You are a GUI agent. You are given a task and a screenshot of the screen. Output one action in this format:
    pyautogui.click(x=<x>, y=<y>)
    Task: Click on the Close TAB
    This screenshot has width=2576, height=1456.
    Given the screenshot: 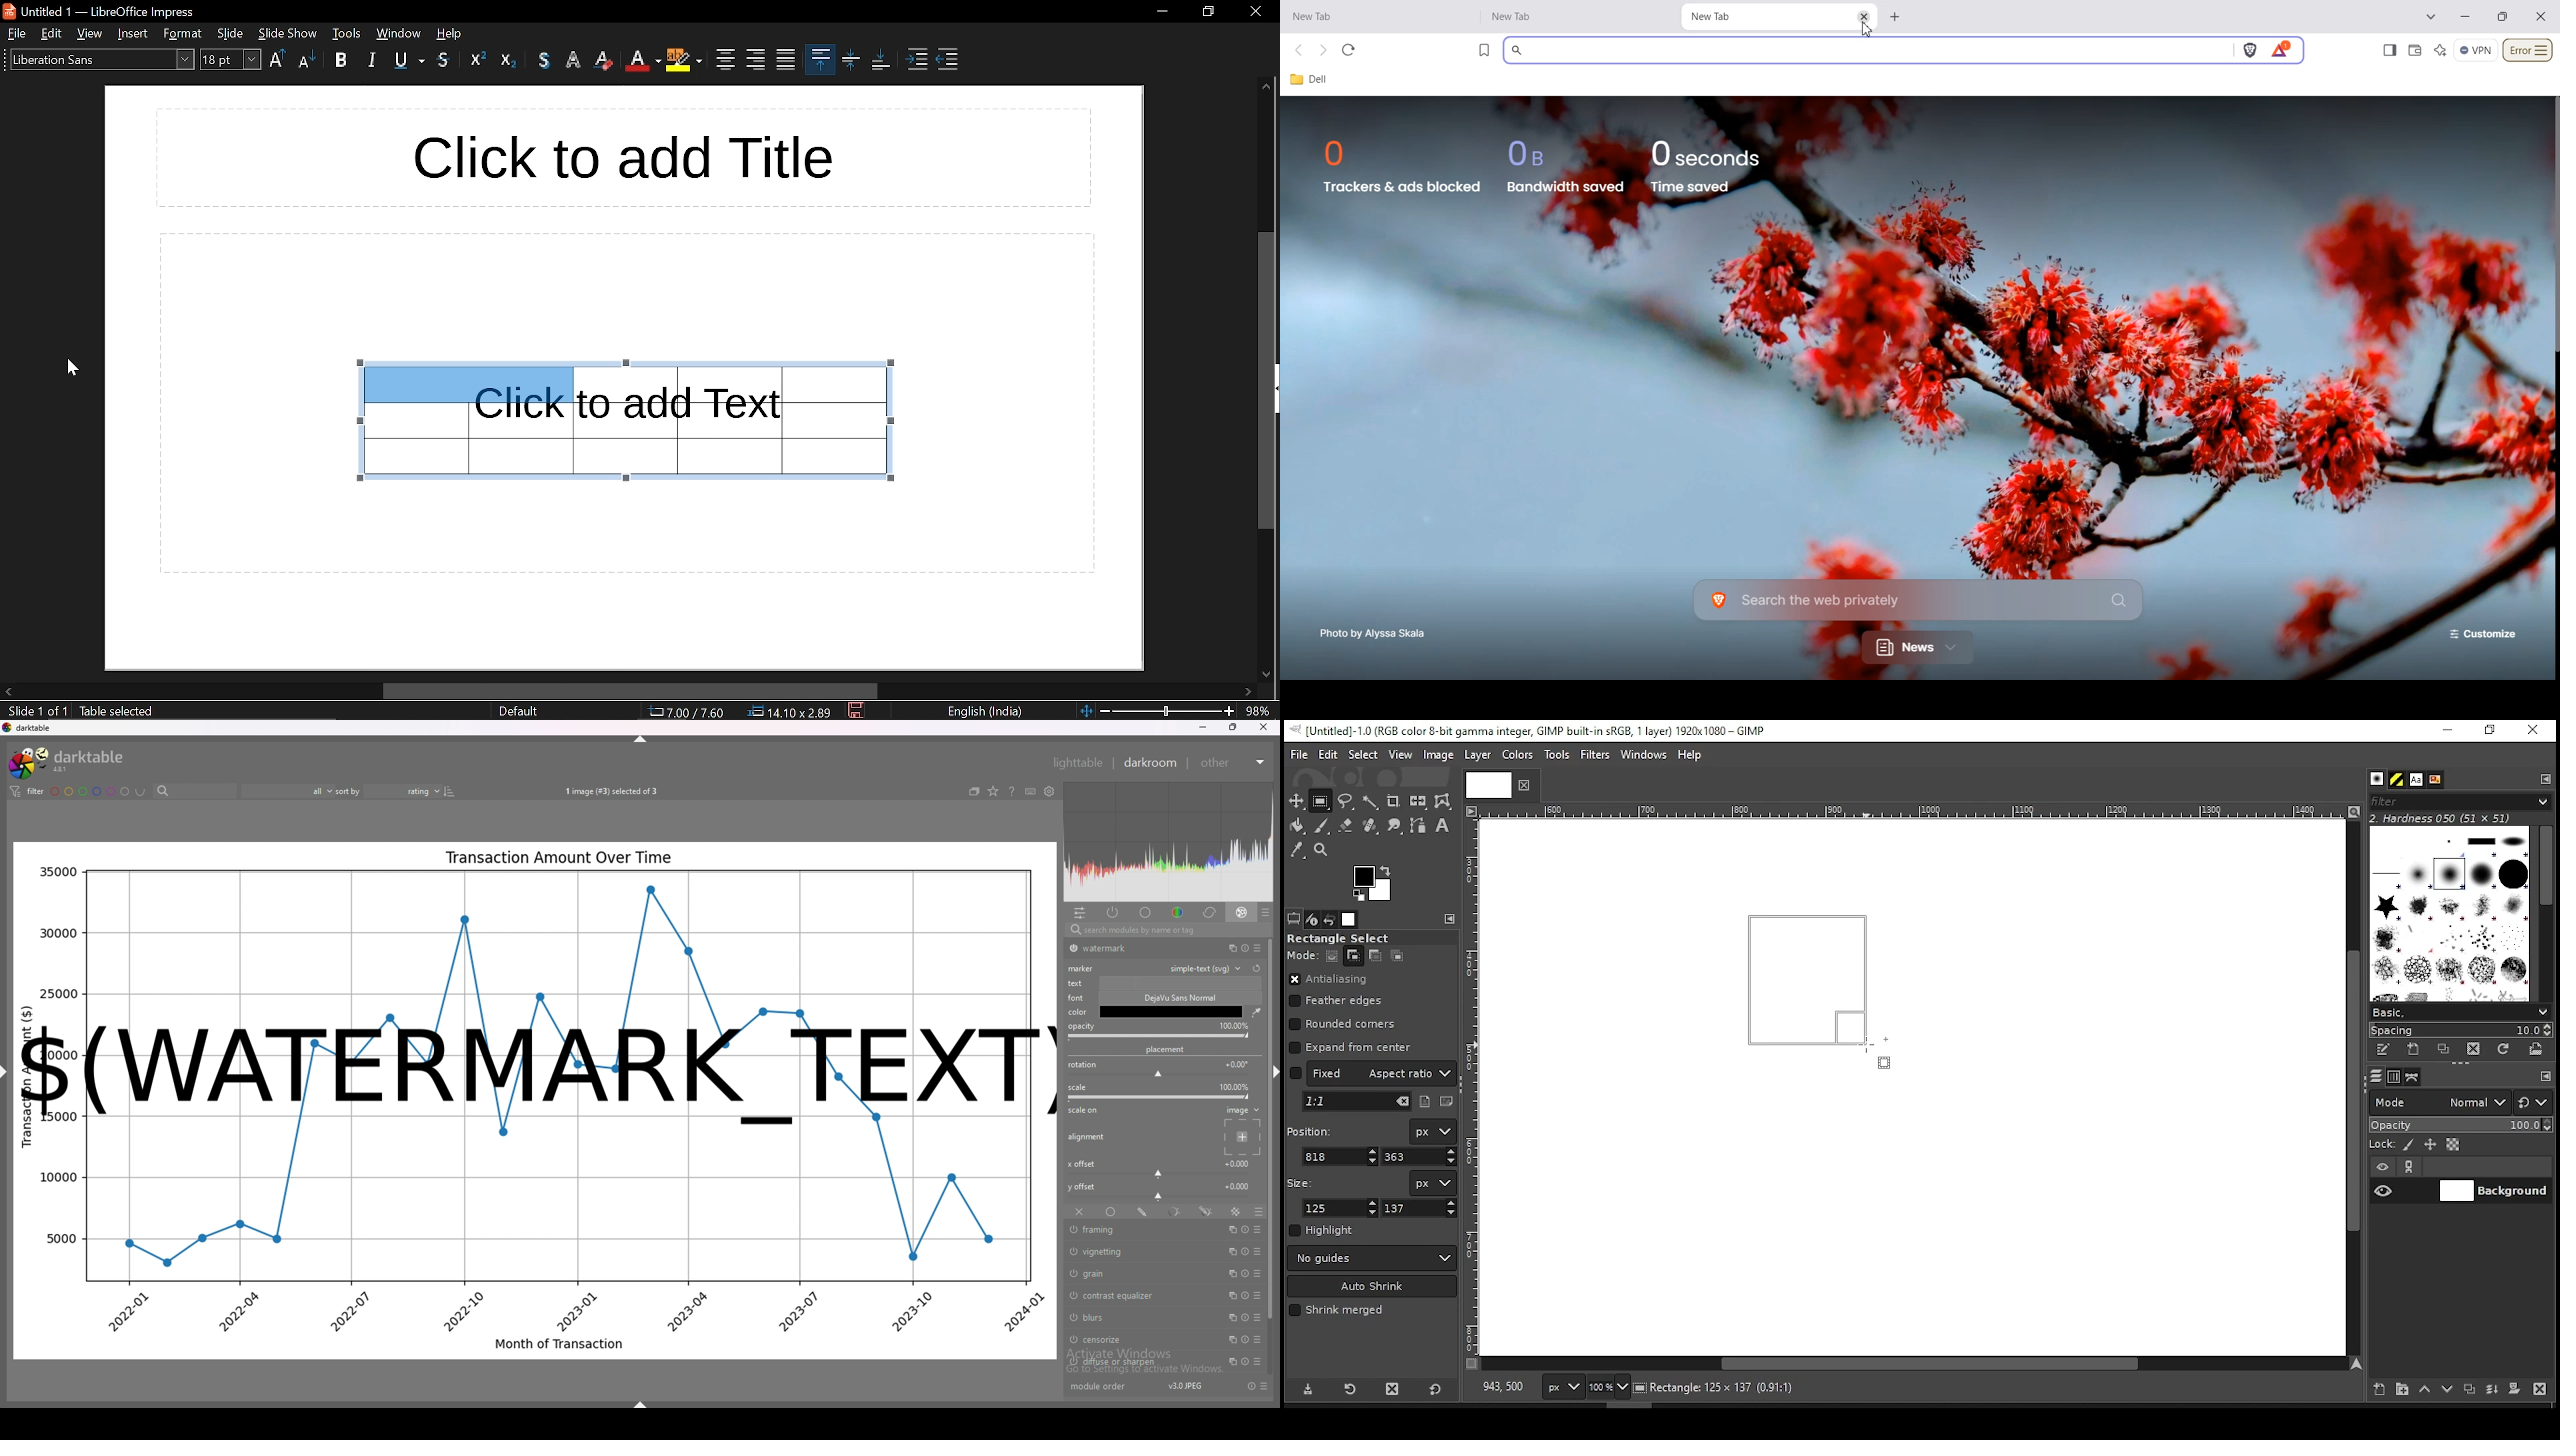 What is the action you would take?
    pyautogui.click(x=1865, y=18)
    